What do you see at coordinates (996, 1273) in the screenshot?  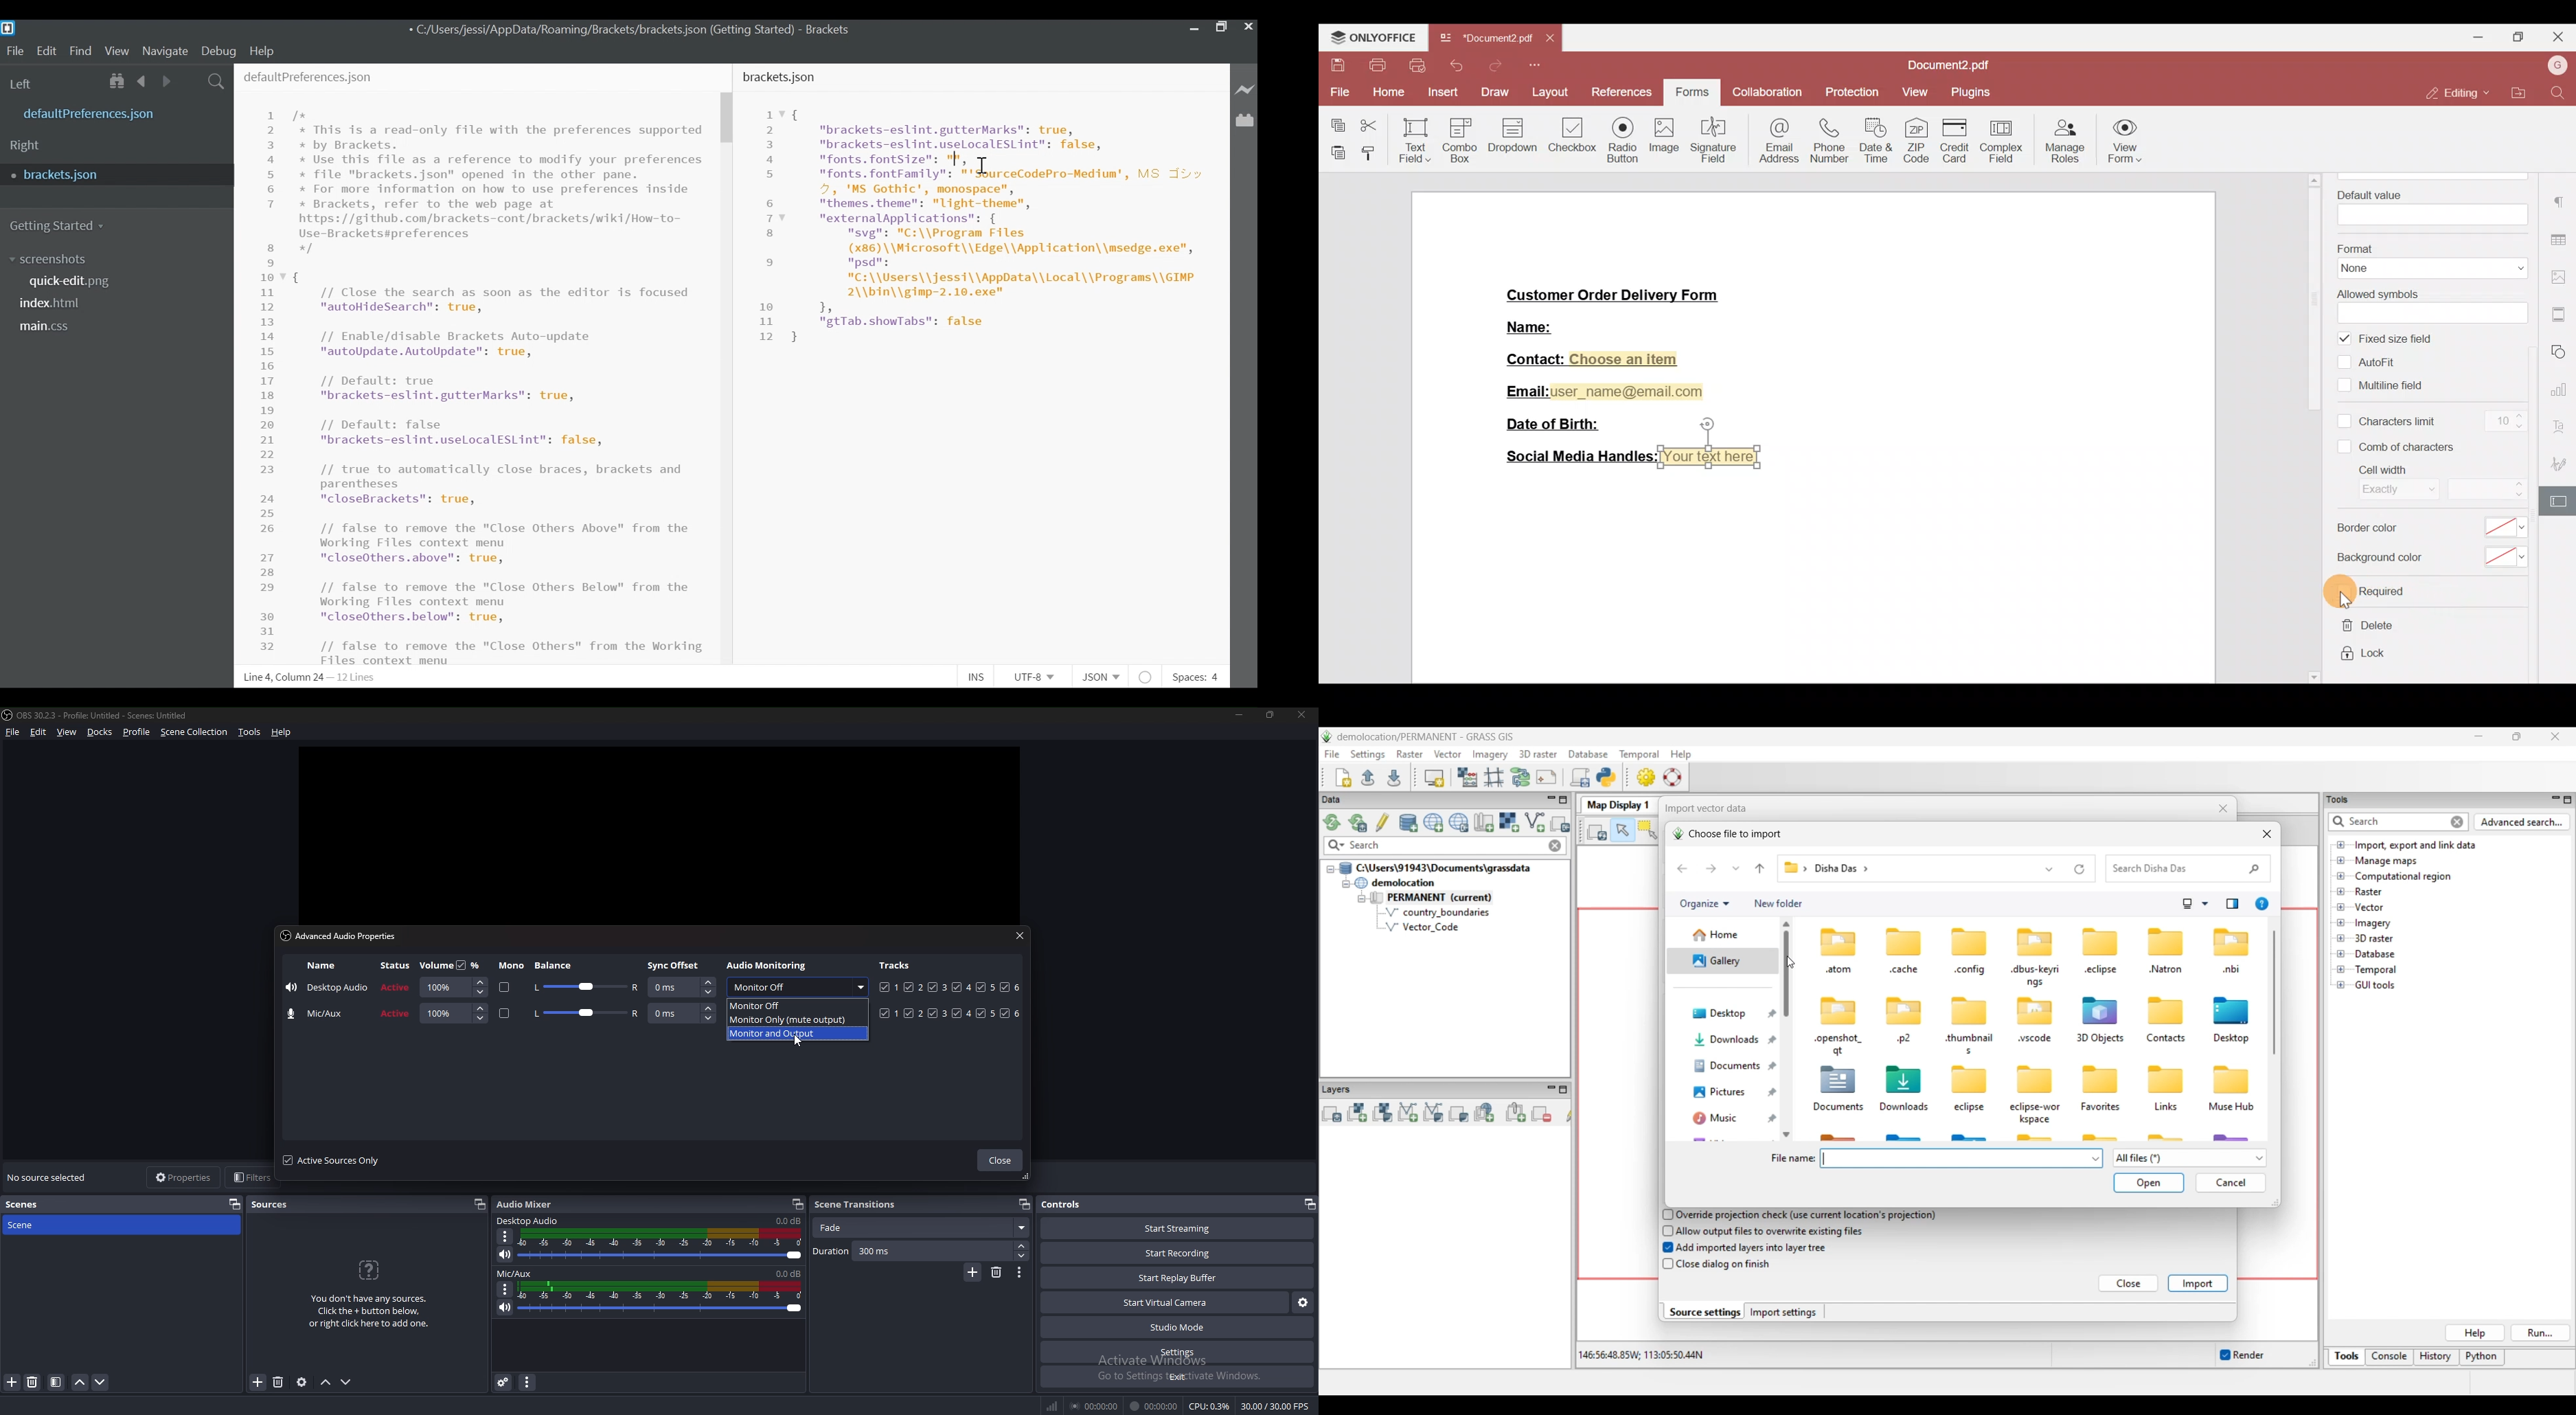 I see `remove transition` at bounding box center [996, 1273].